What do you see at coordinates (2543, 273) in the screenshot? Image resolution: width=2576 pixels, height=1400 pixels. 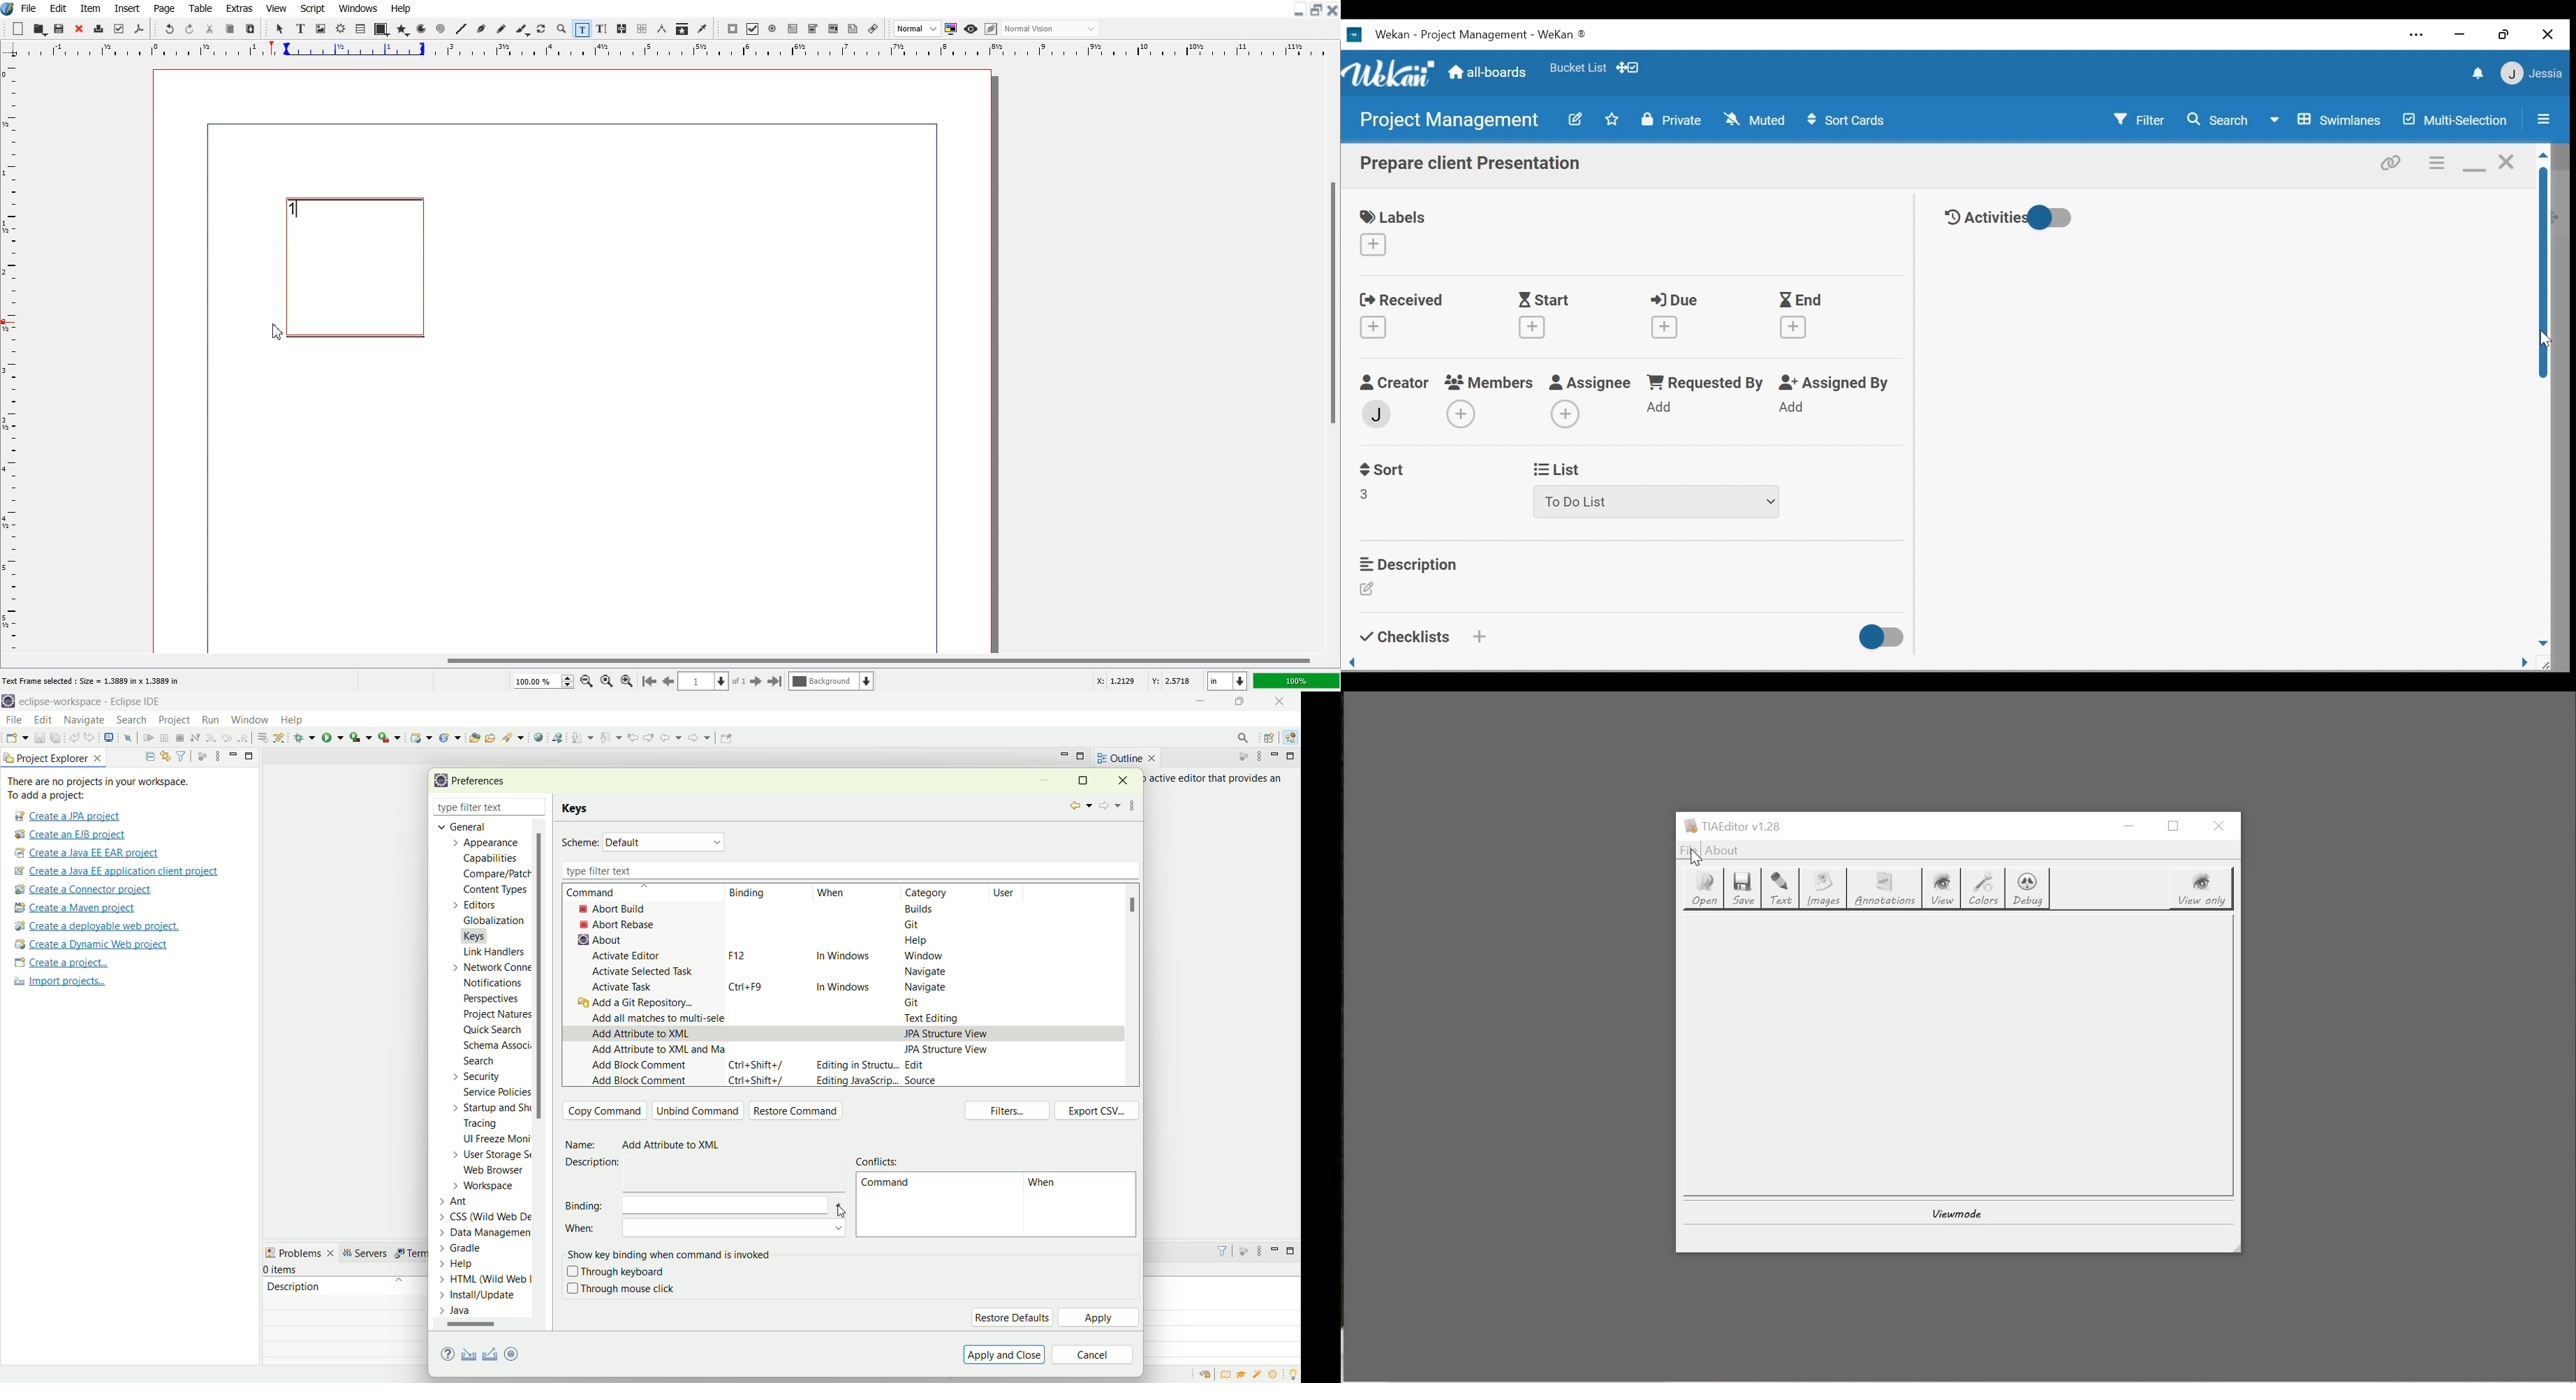 I see `Vertical Scroll bar` at bounding box center [2543, 273].